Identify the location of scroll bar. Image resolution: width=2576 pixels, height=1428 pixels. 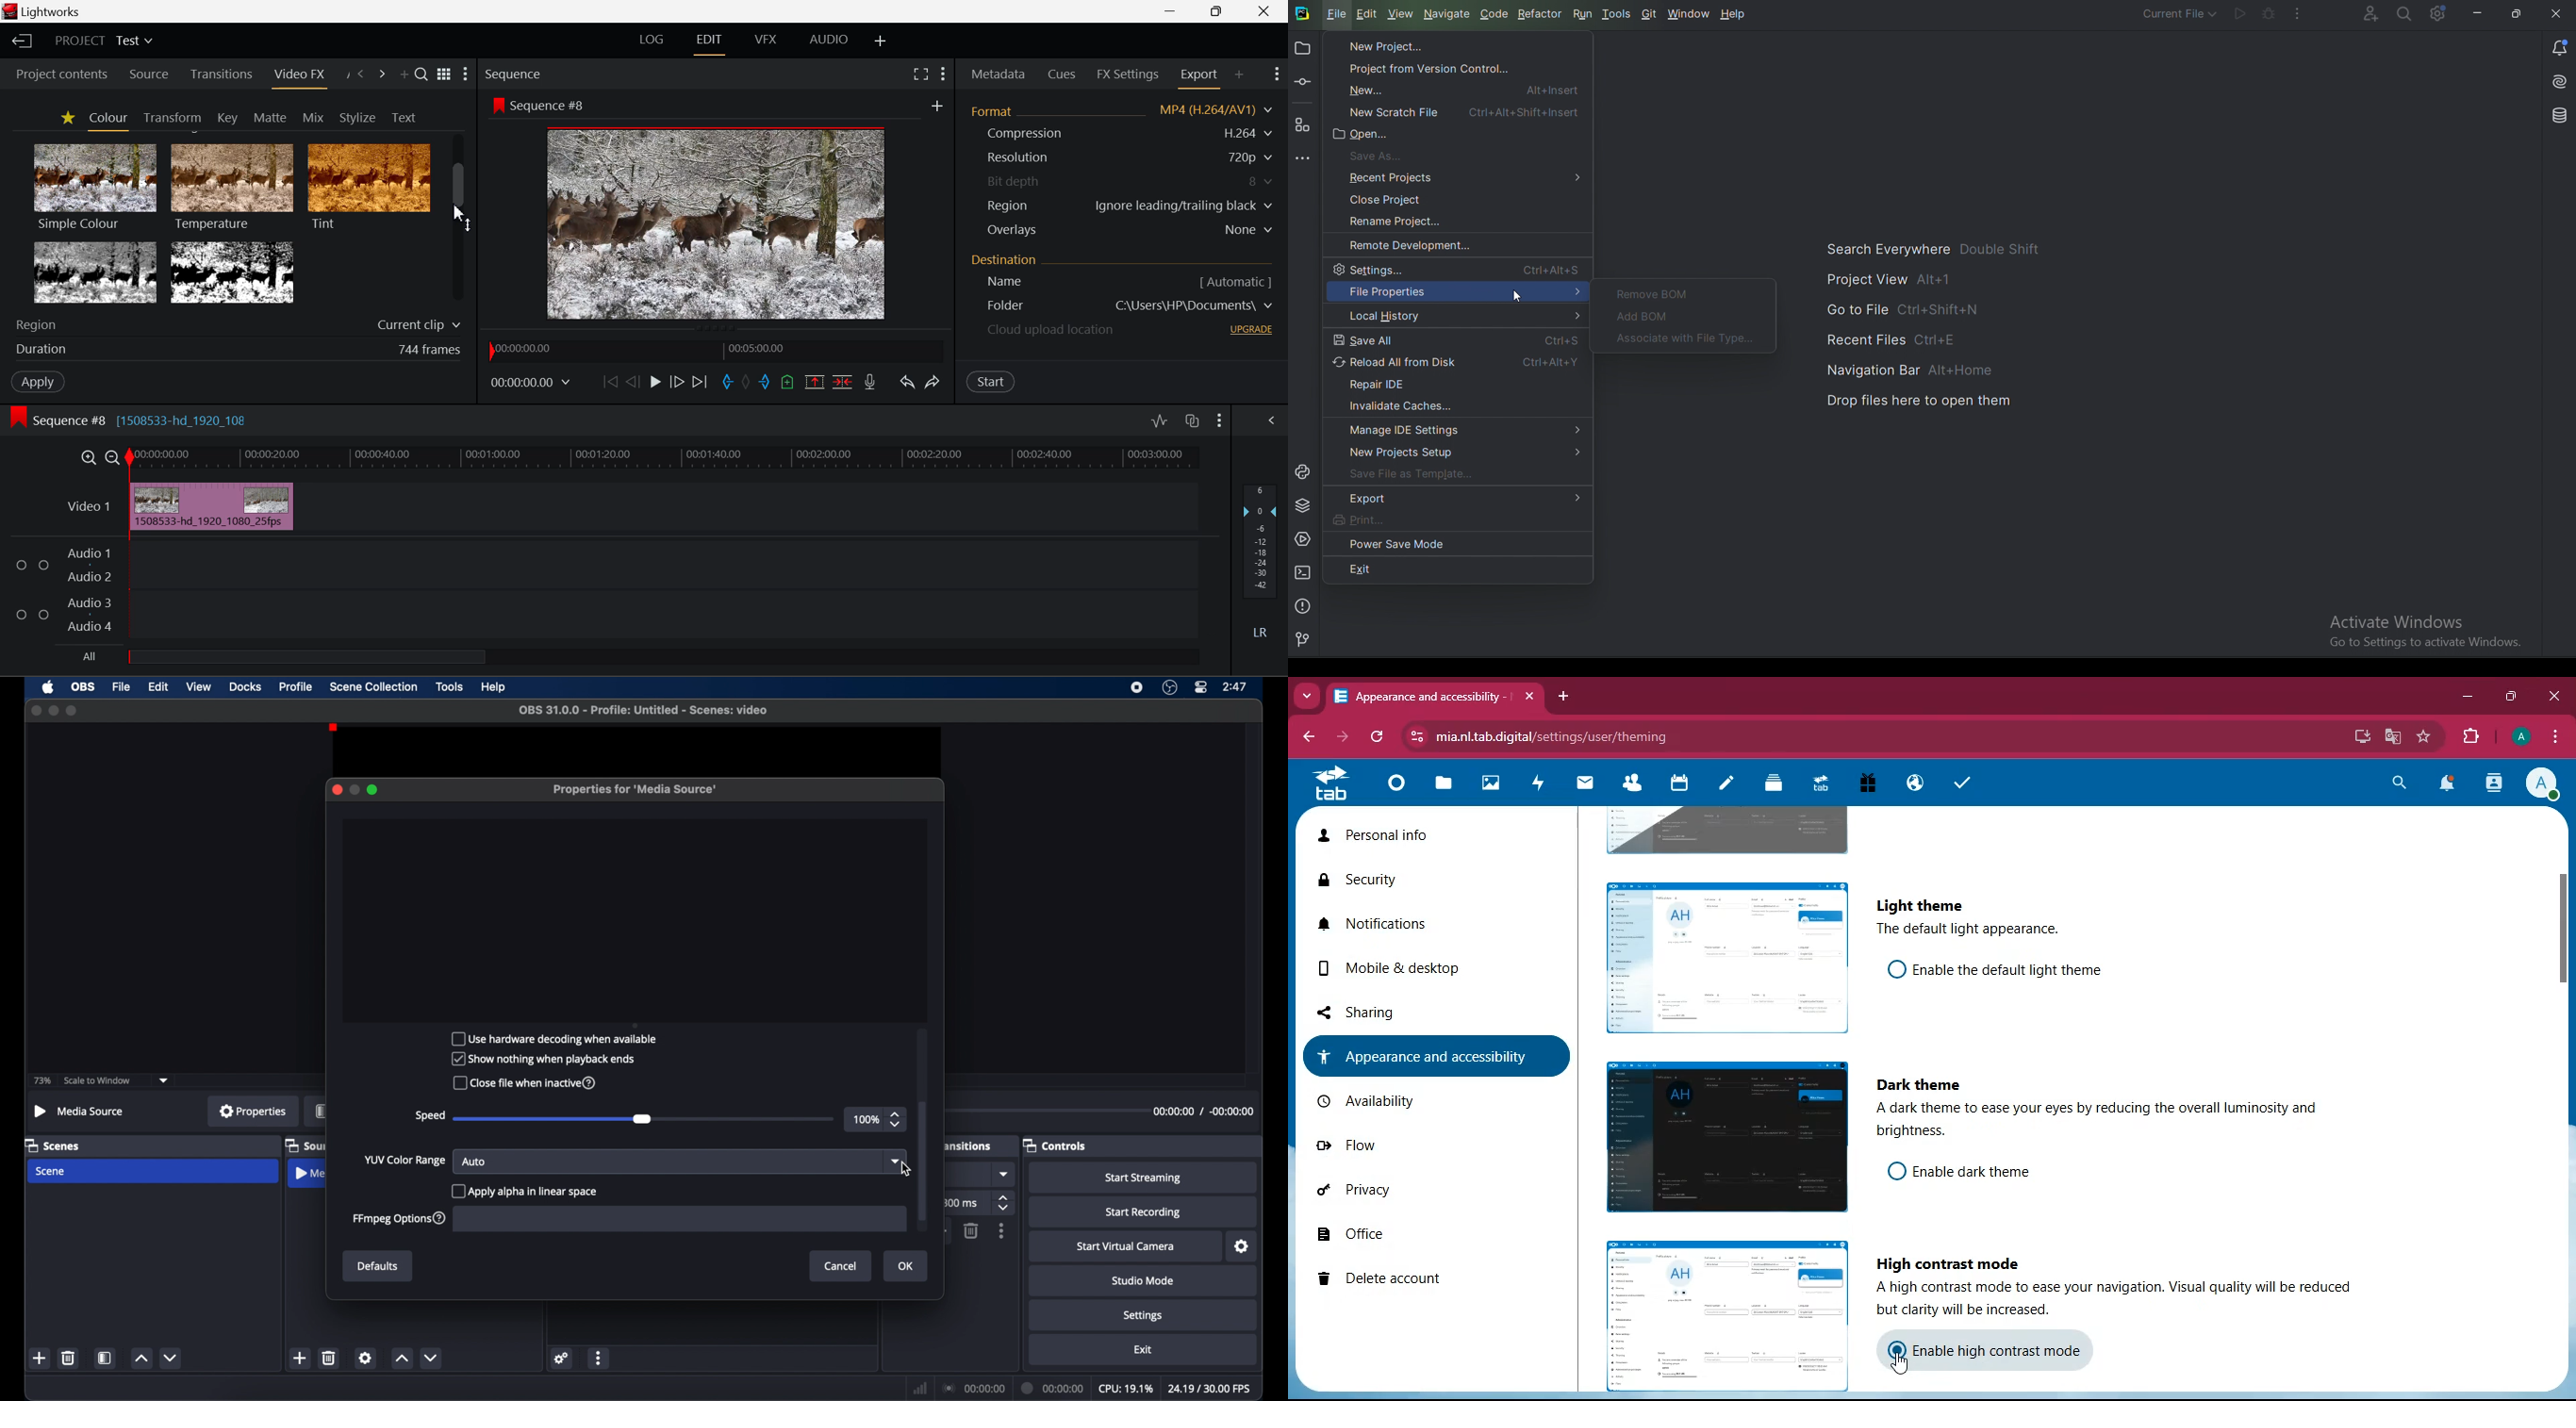
(2568, 1003).